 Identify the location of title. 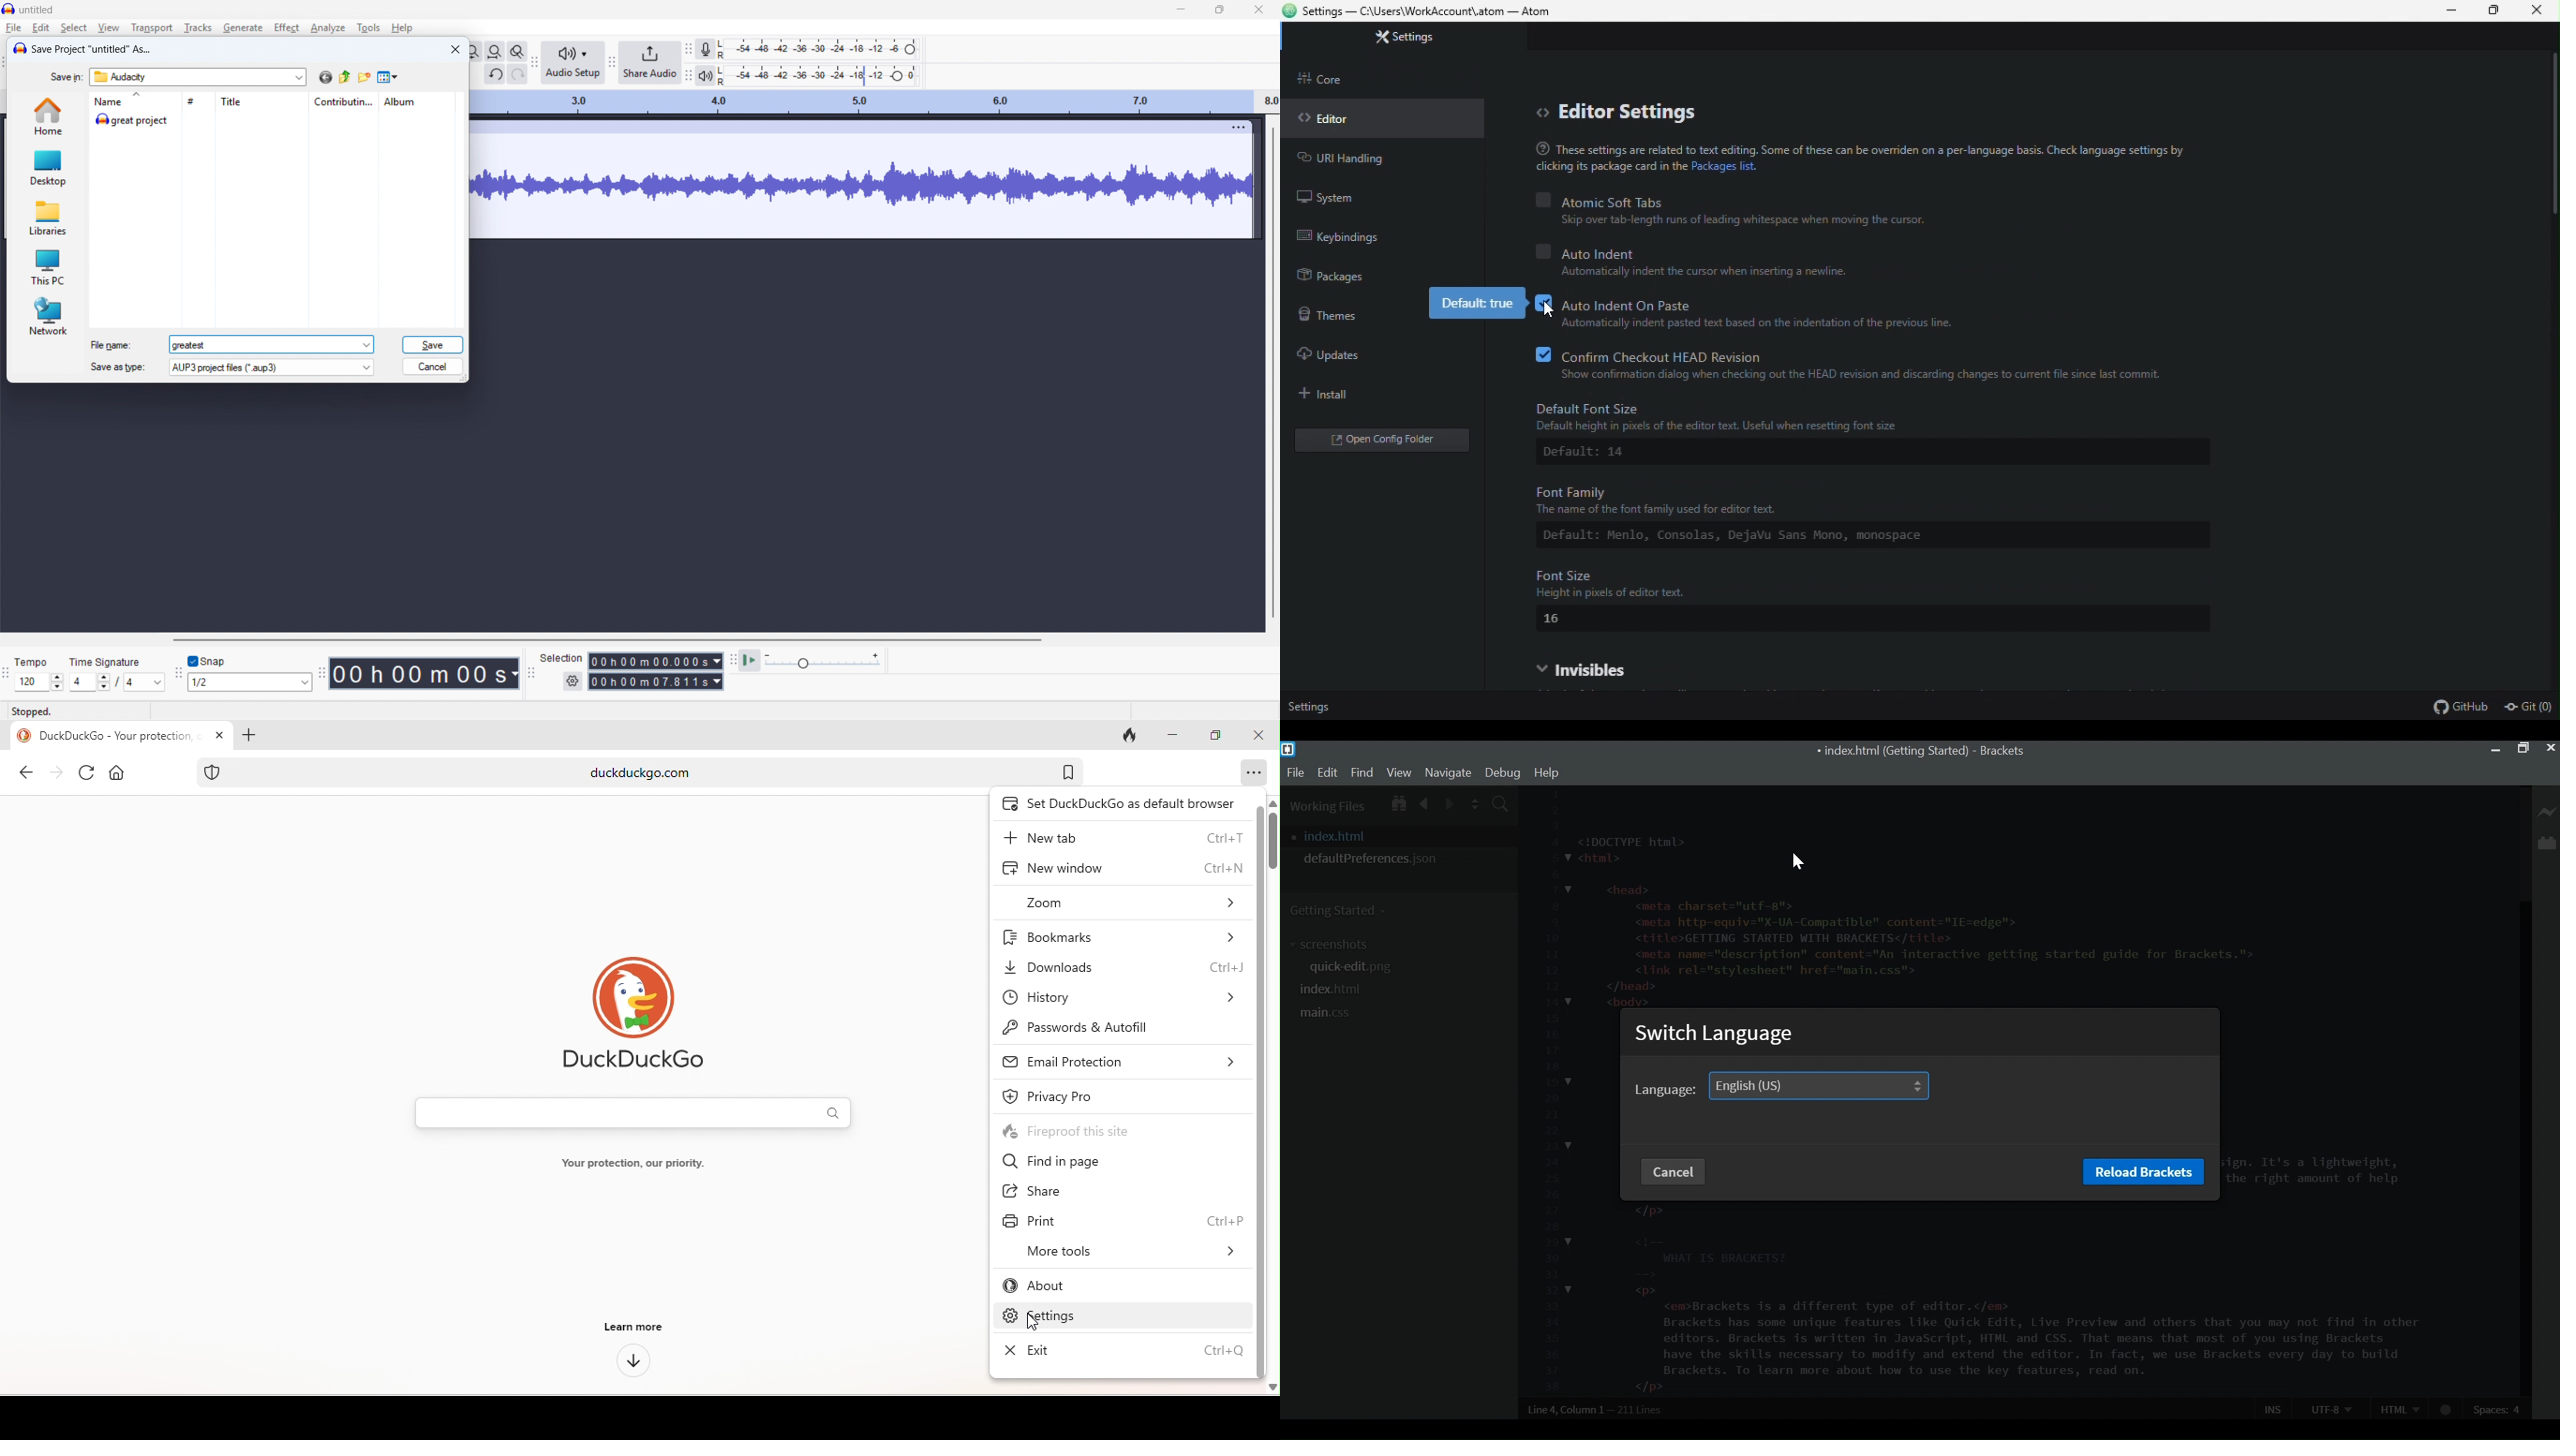
(261, 102).